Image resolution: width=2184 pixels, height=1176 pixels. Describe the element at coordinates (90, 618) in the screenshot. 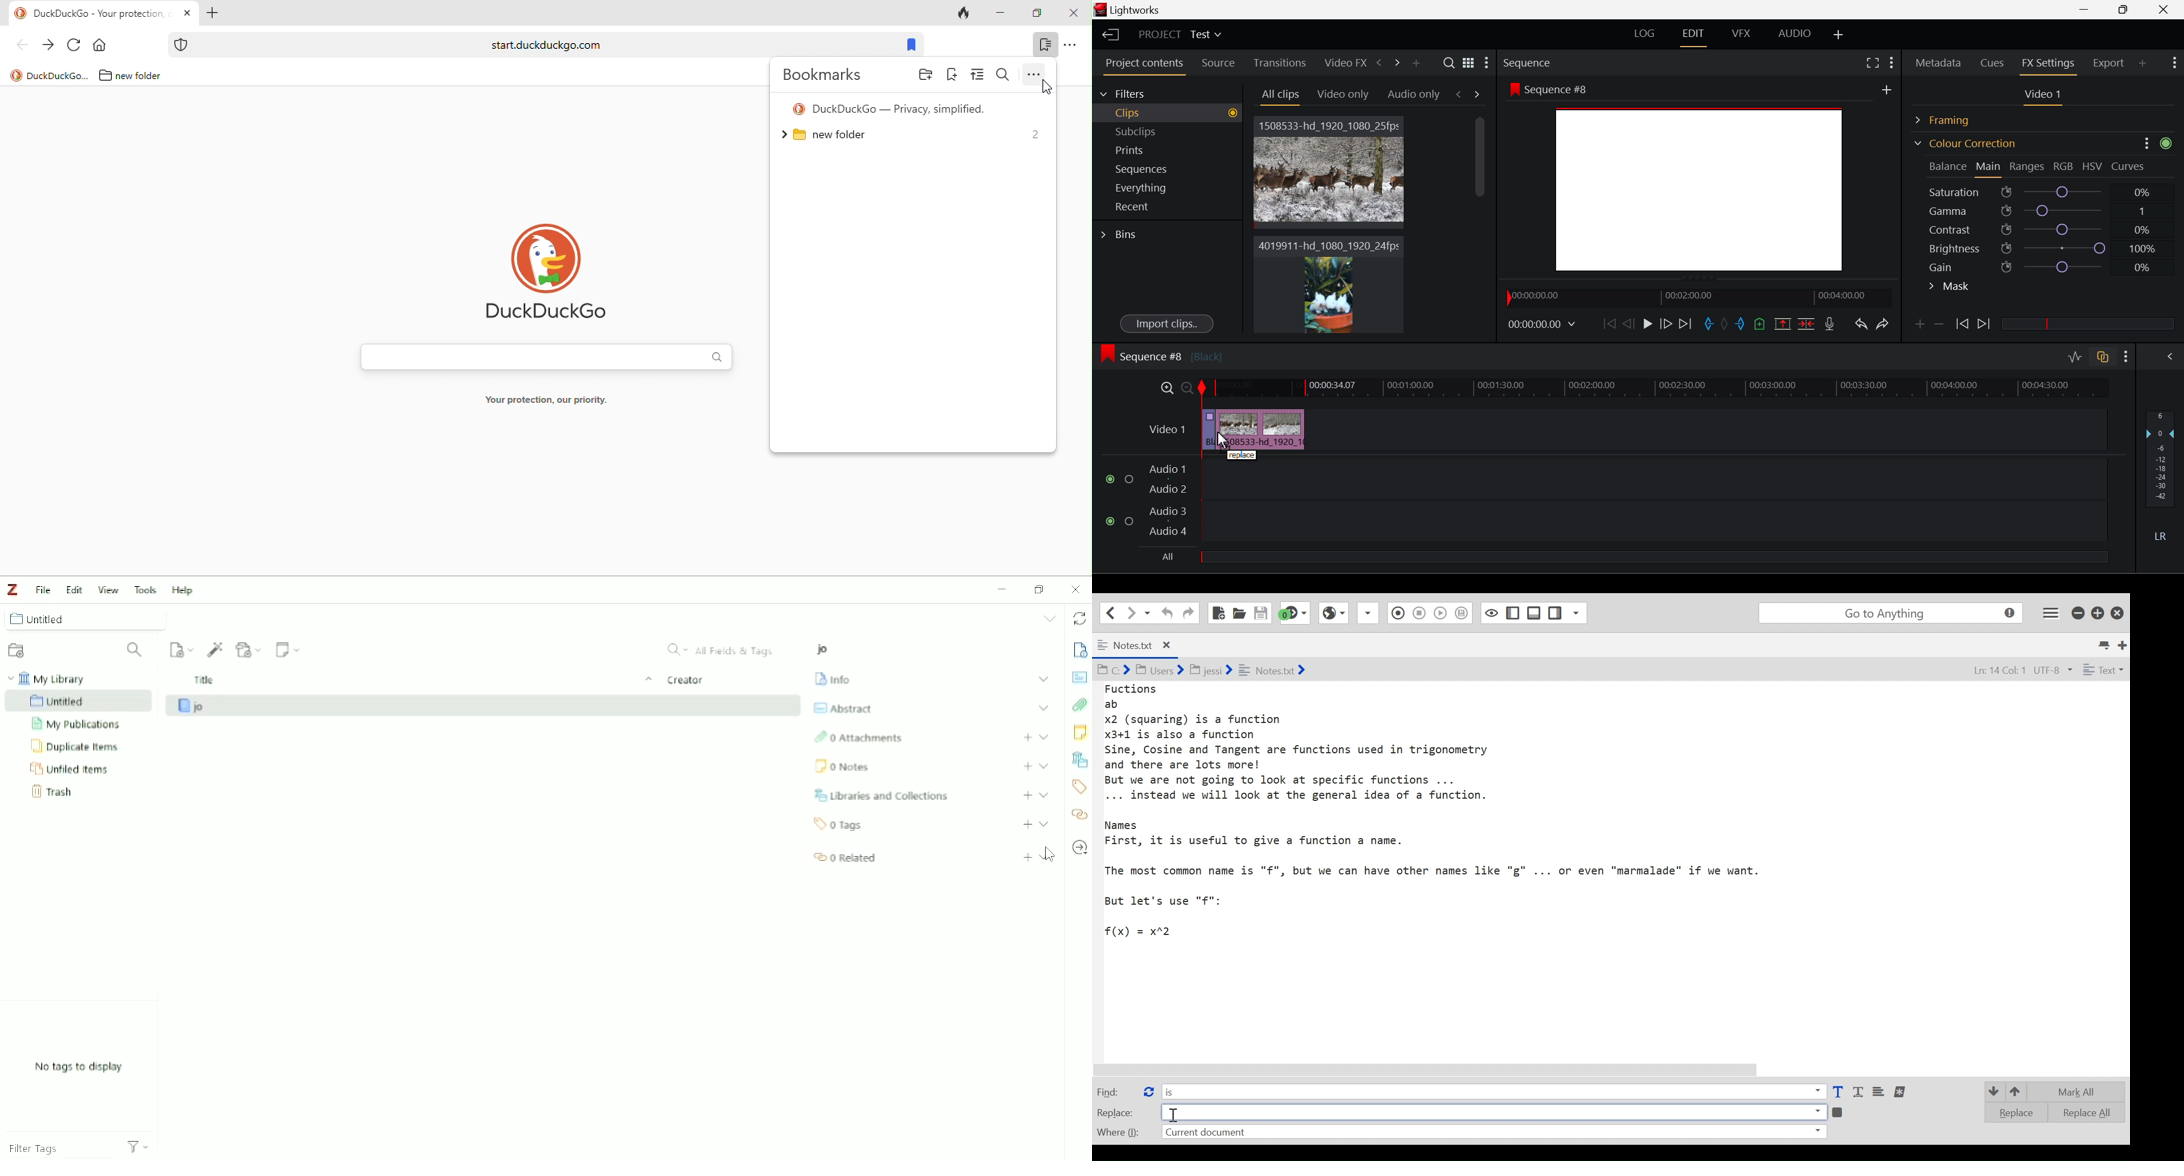

I see `Untitled Collection` at that location.